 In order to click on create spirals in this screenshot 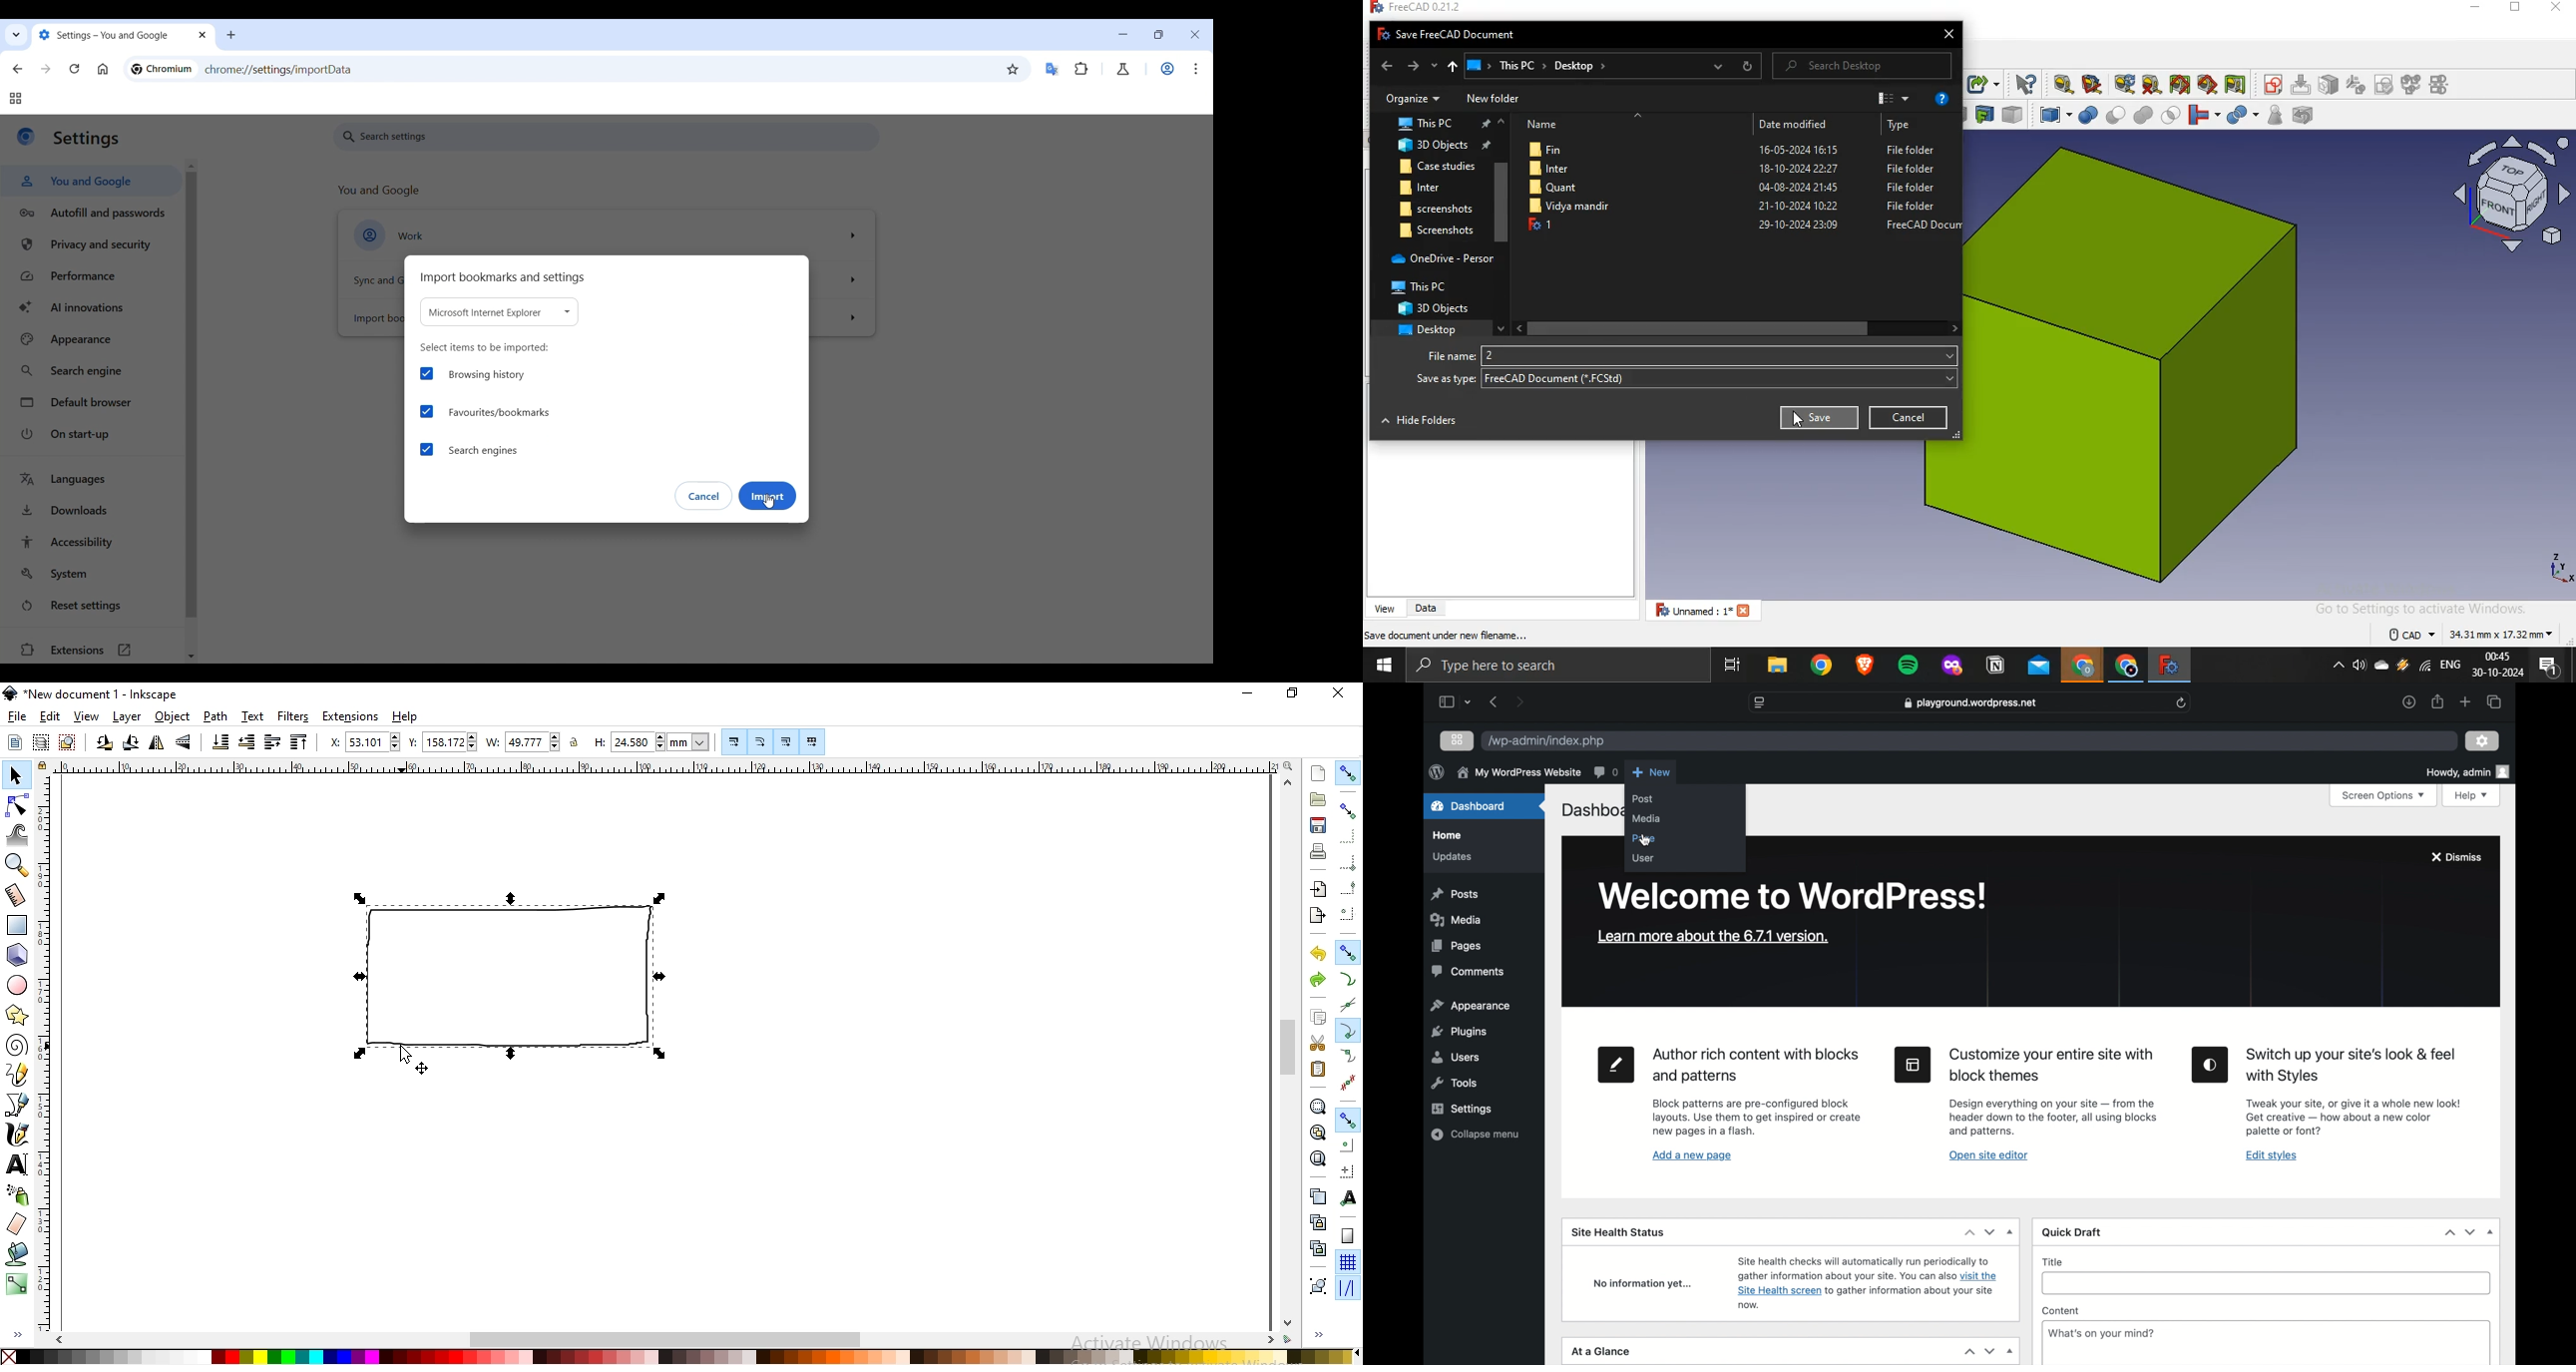, I will do `click(18, 1046)`.